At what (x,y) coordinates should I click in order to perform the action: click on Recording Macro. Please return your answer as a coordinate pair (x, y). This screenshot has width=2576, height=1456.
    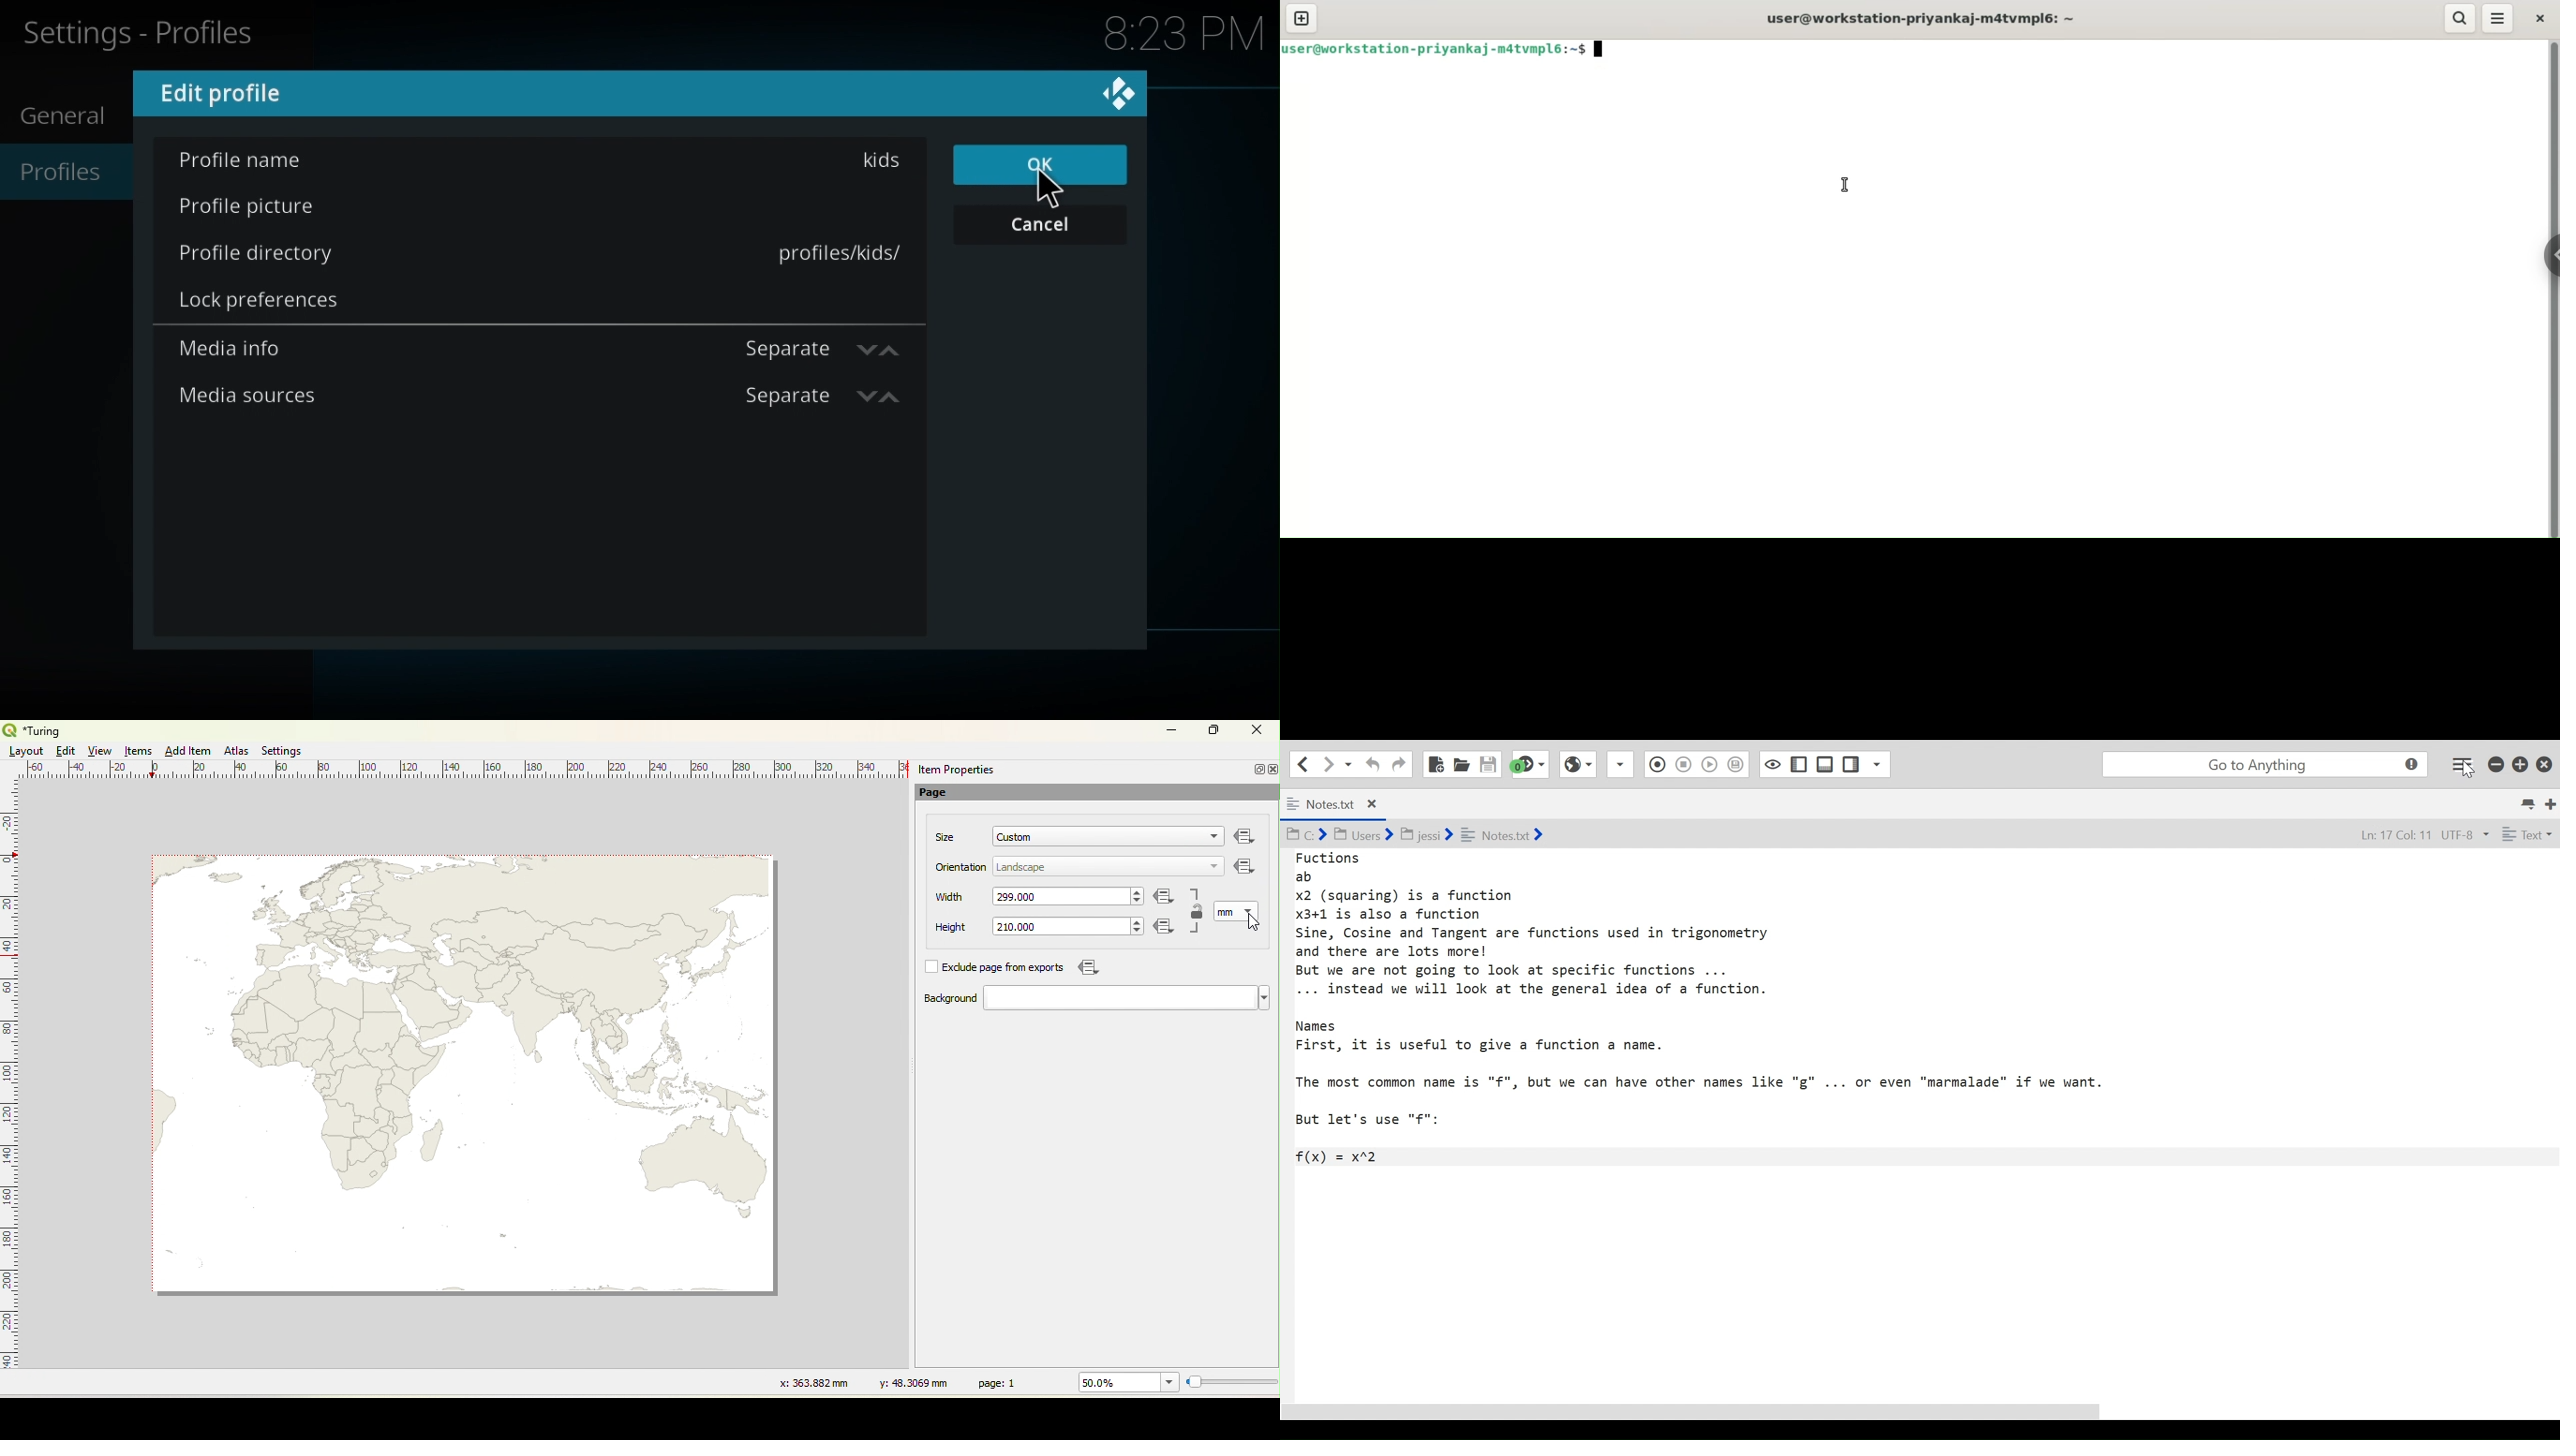
    Looking at the image, I should click on (1621, 764).